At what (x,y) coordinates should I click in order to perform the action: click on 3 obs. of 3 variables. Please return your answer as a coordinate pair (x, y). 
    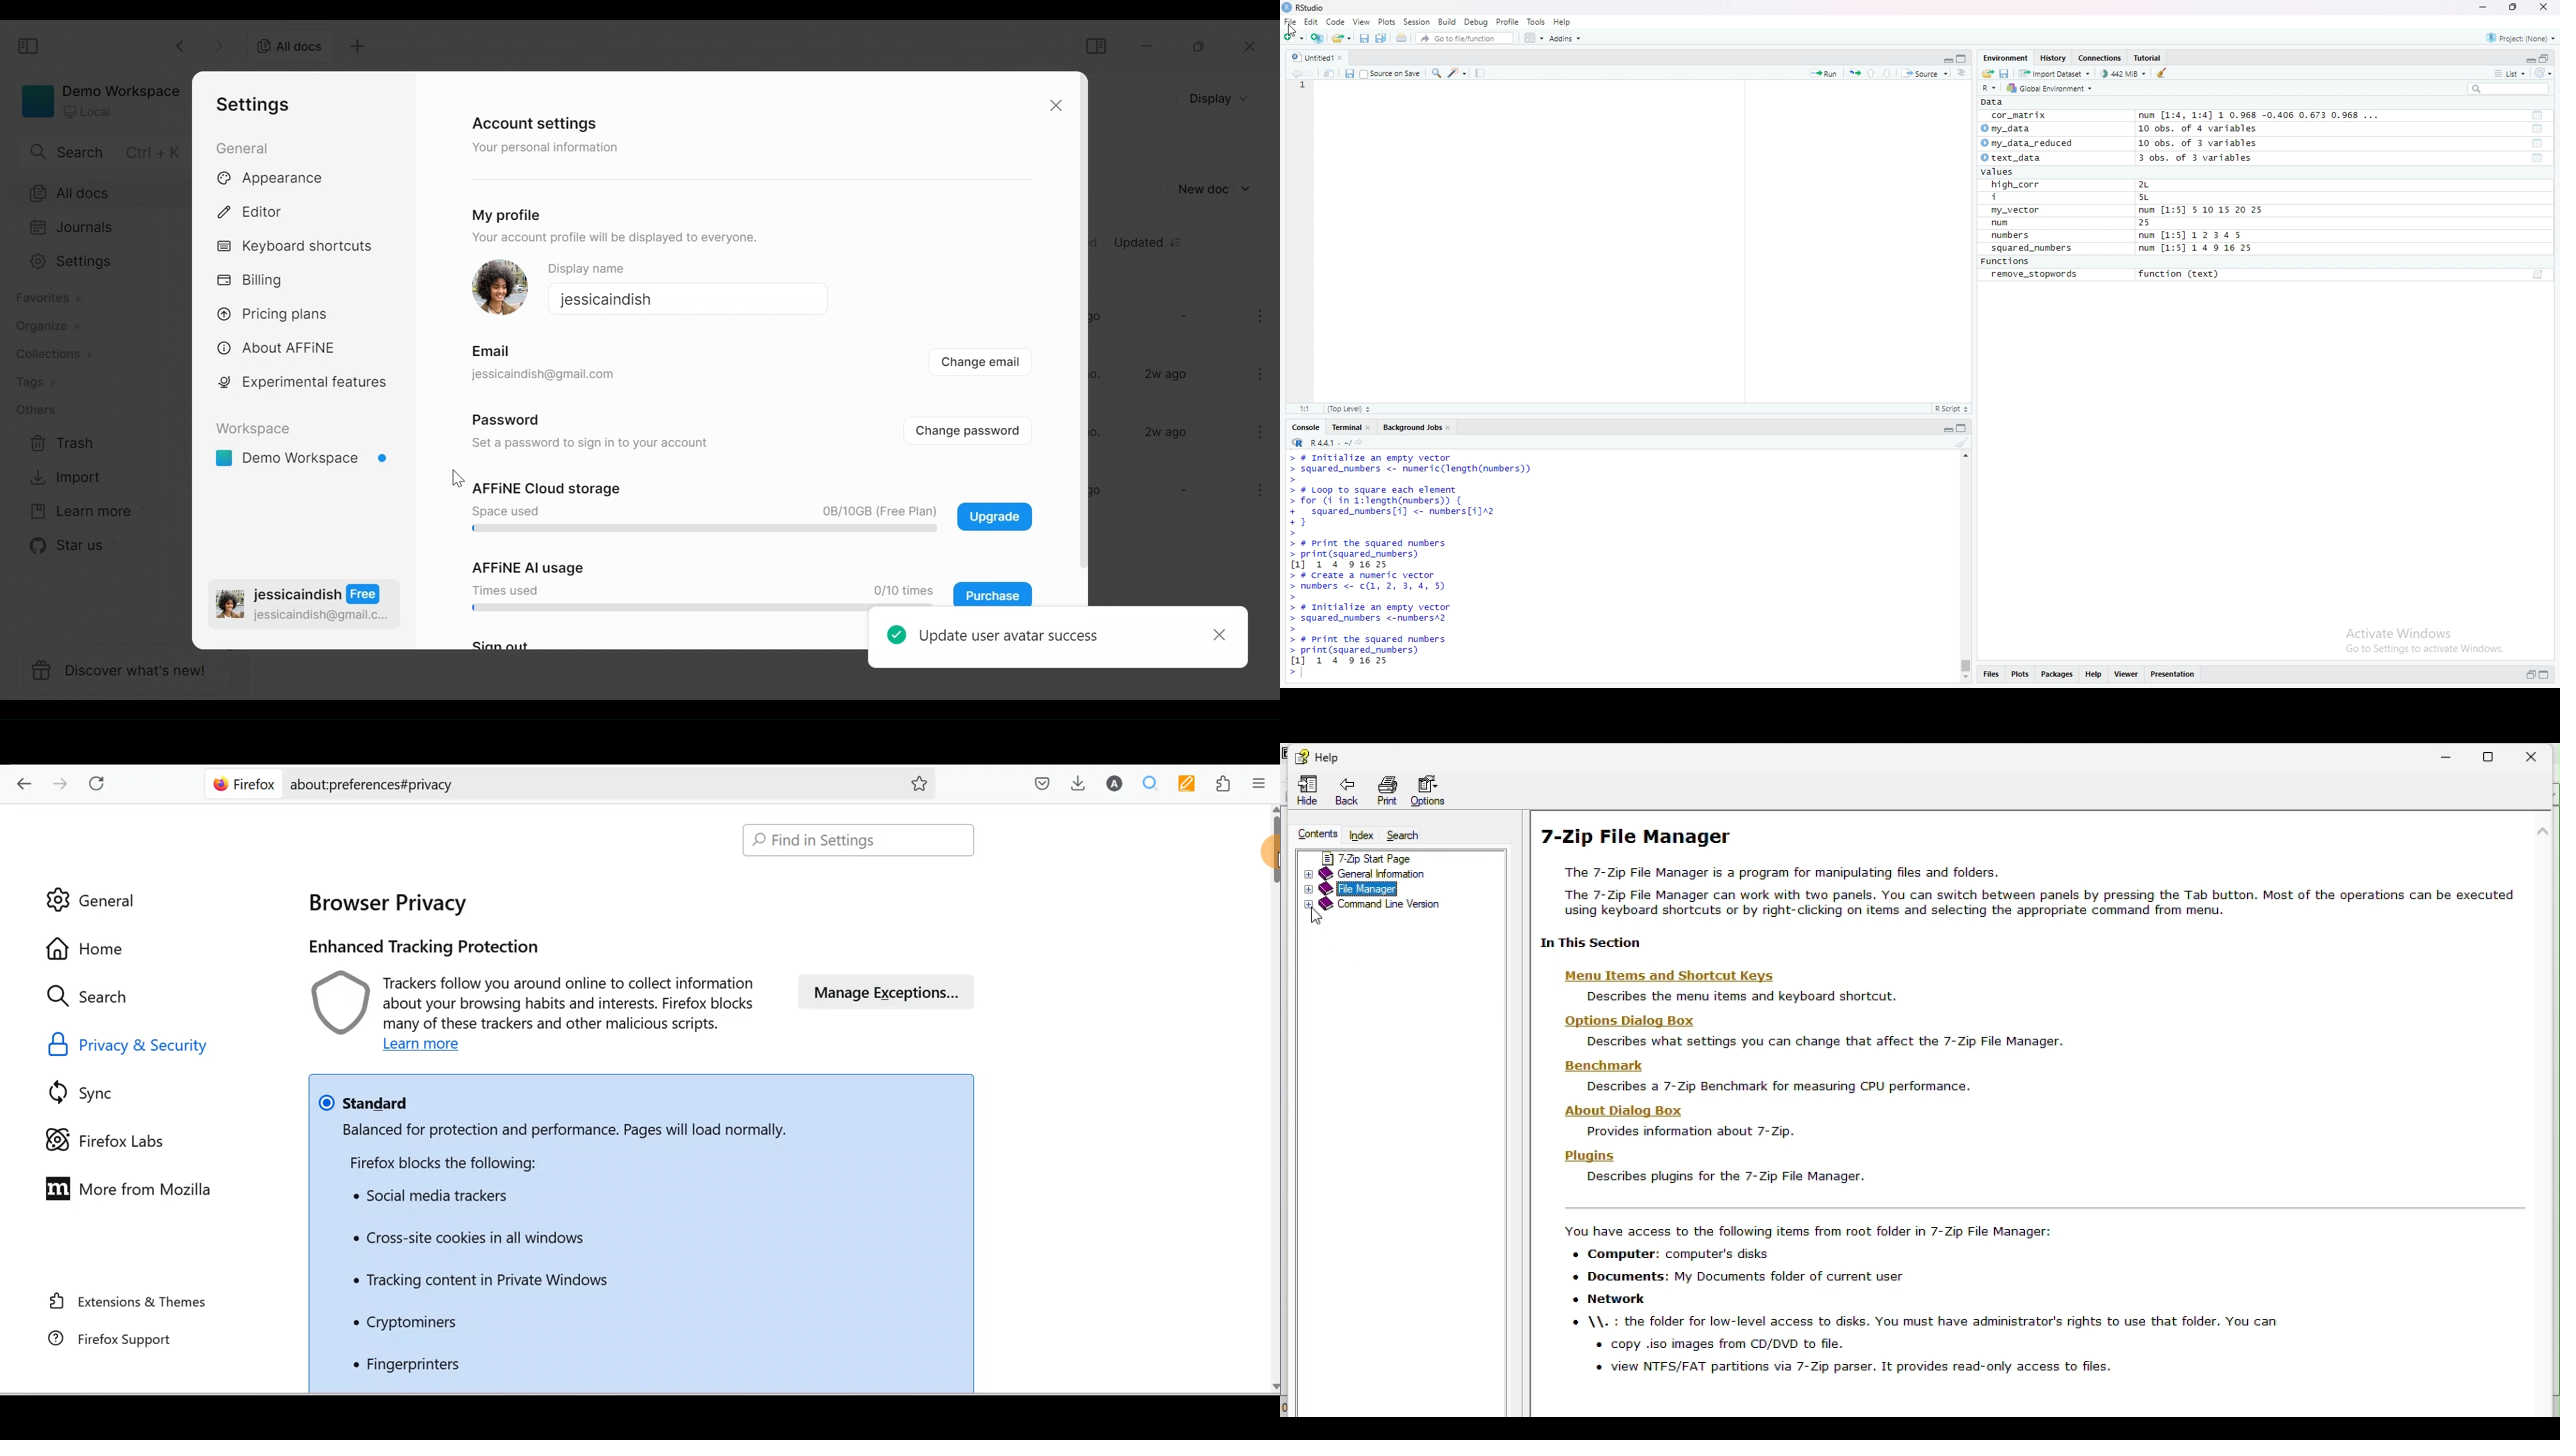
    Looking at the image, I should click on (2207, 158).